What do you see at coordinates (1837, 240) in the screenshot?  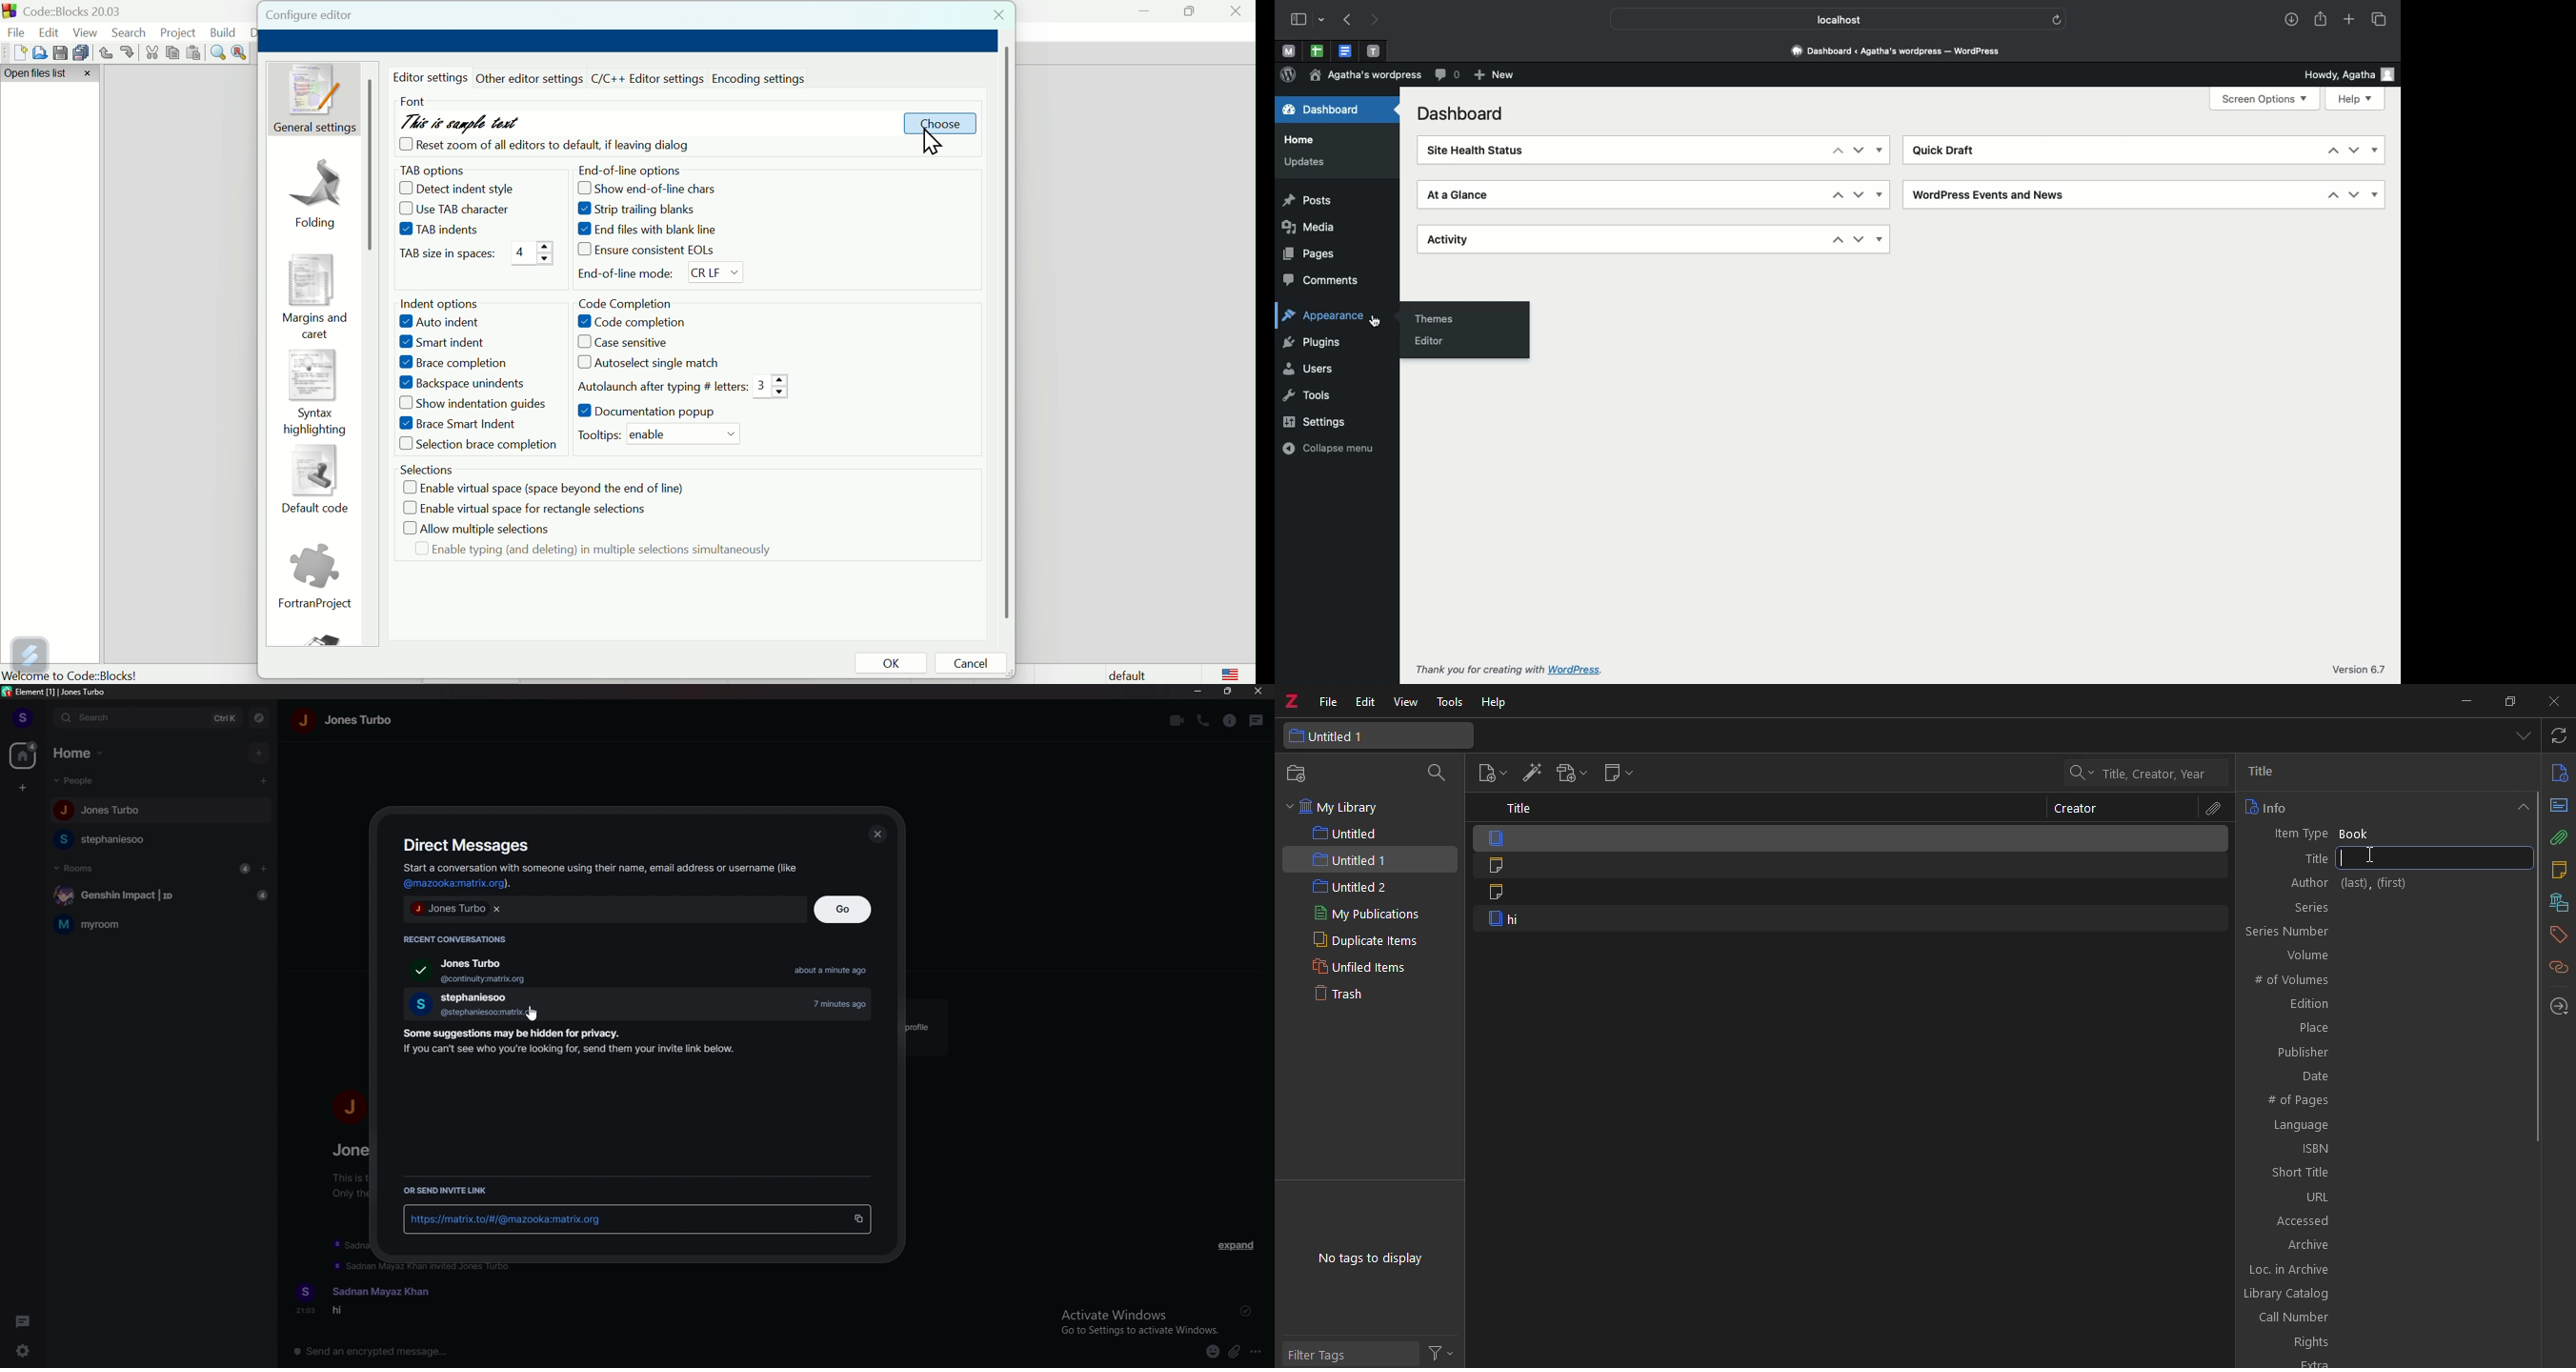 I see `Up` at bounding box center [1837, 240].